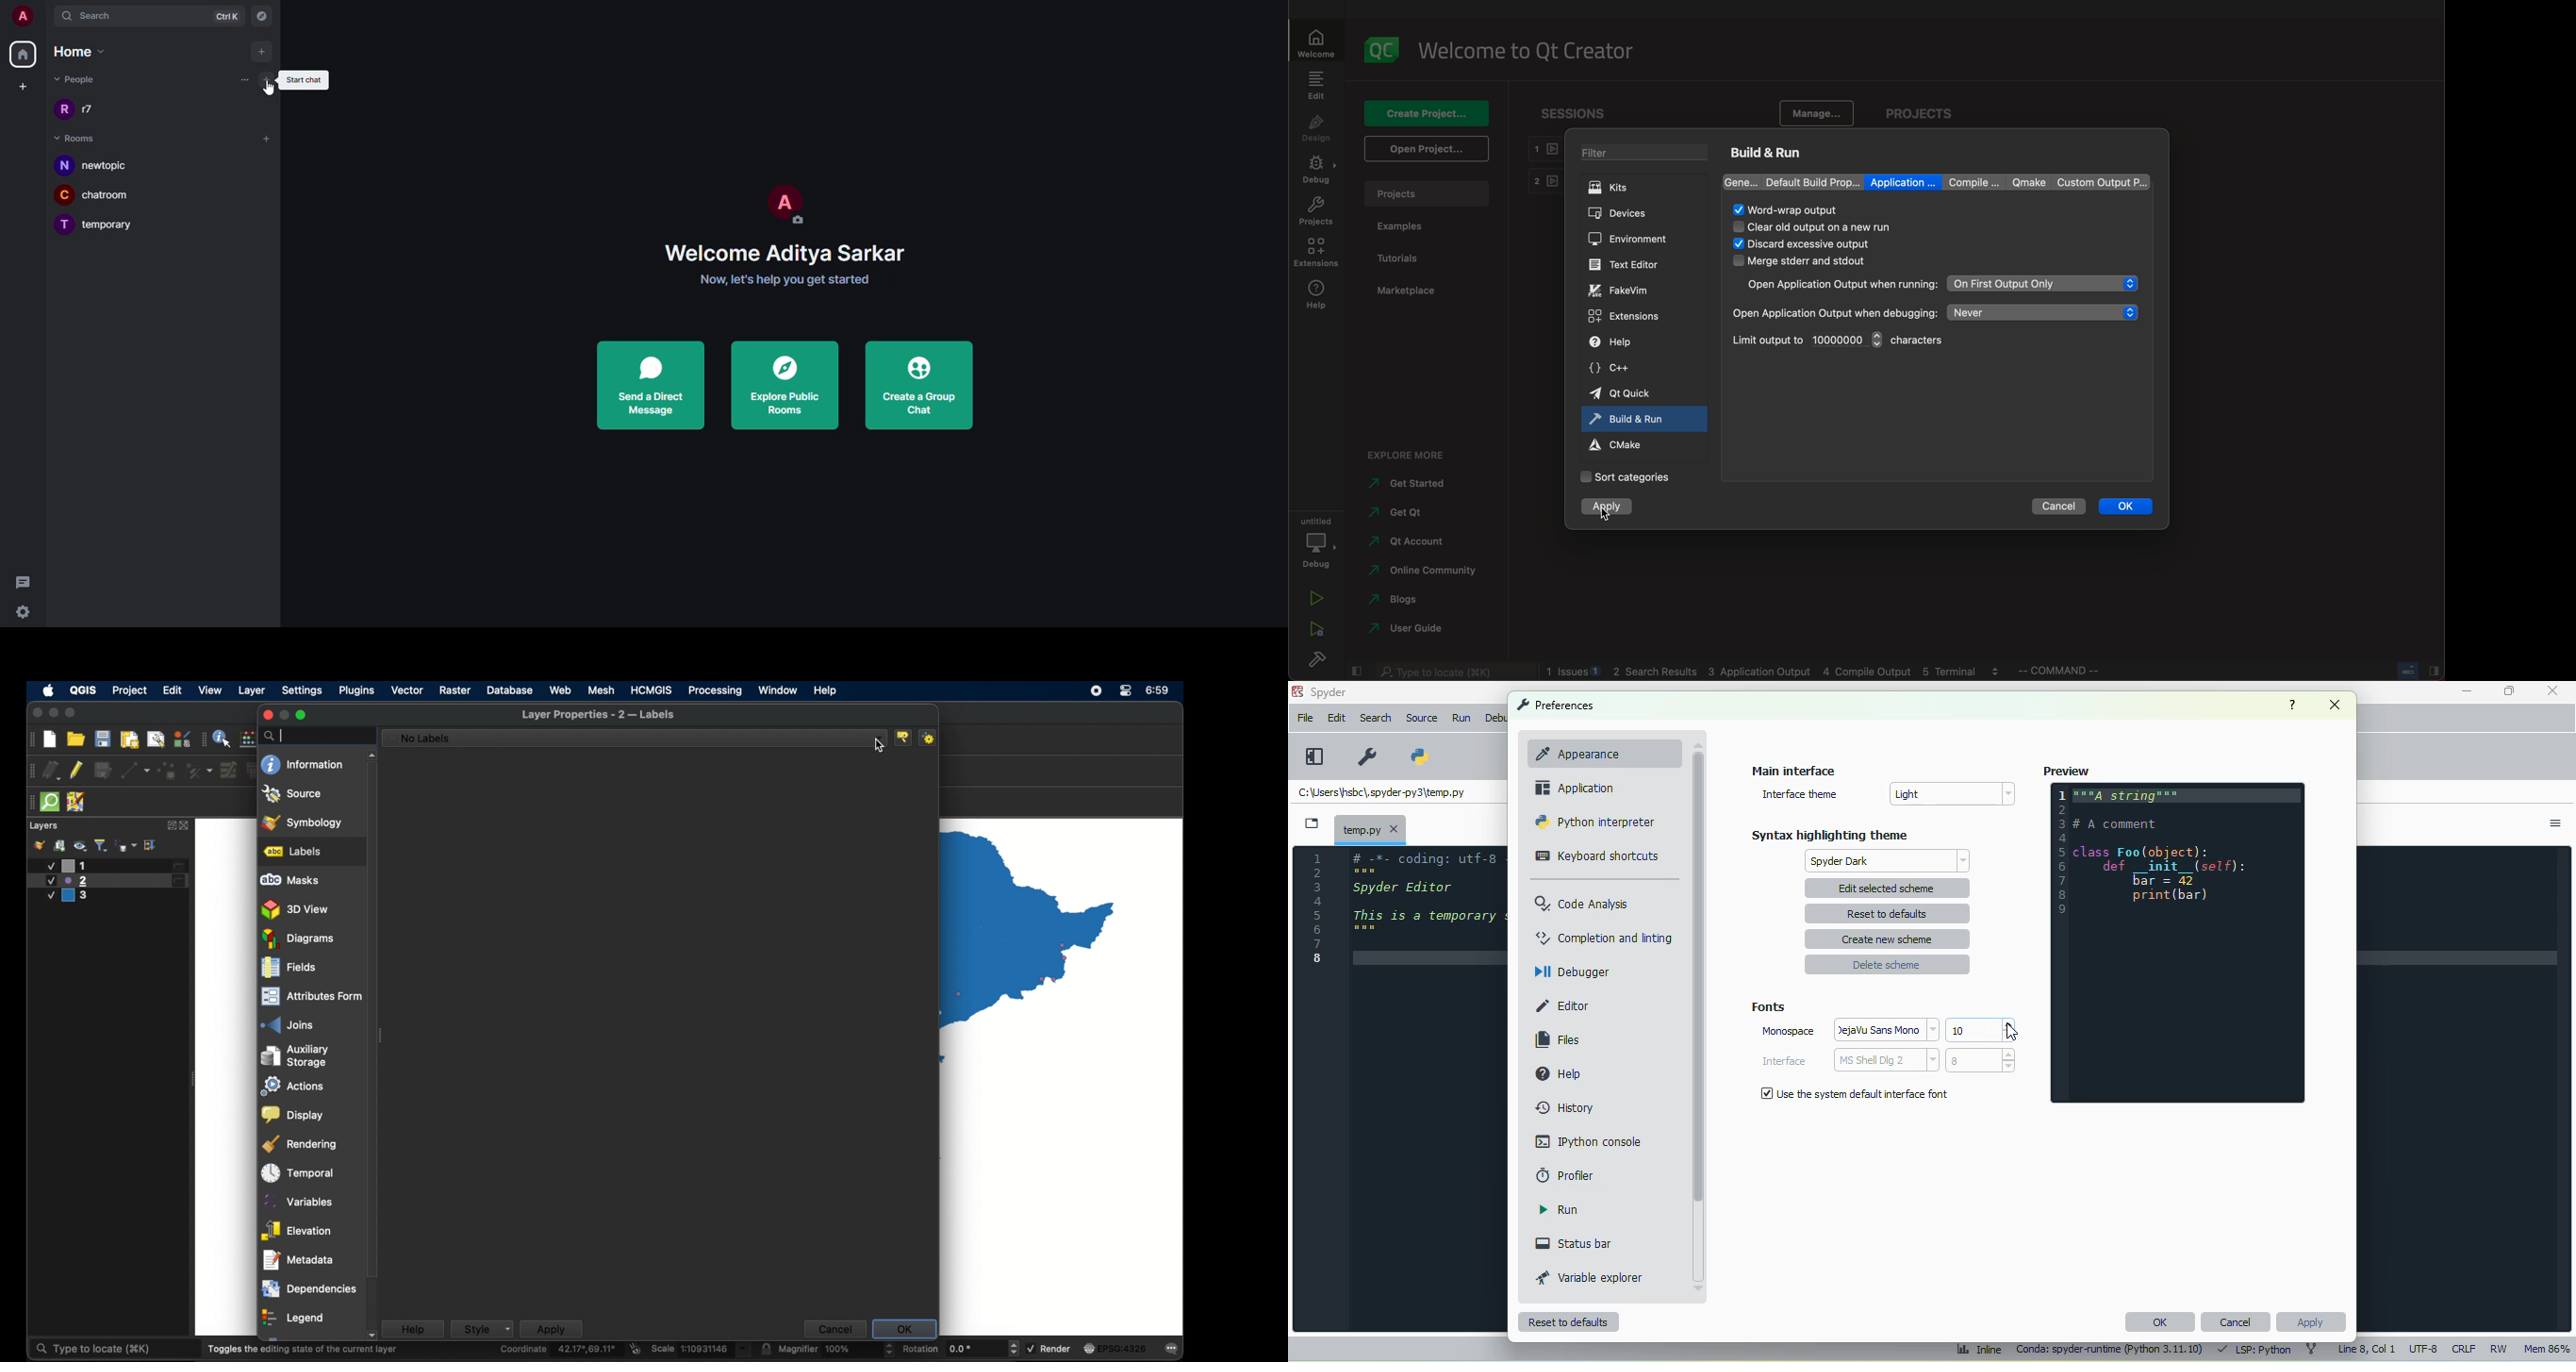 Image resolution: width=2576 pixels, height=1372 pixels. I want to click on dependencies, so click(308, 1289).